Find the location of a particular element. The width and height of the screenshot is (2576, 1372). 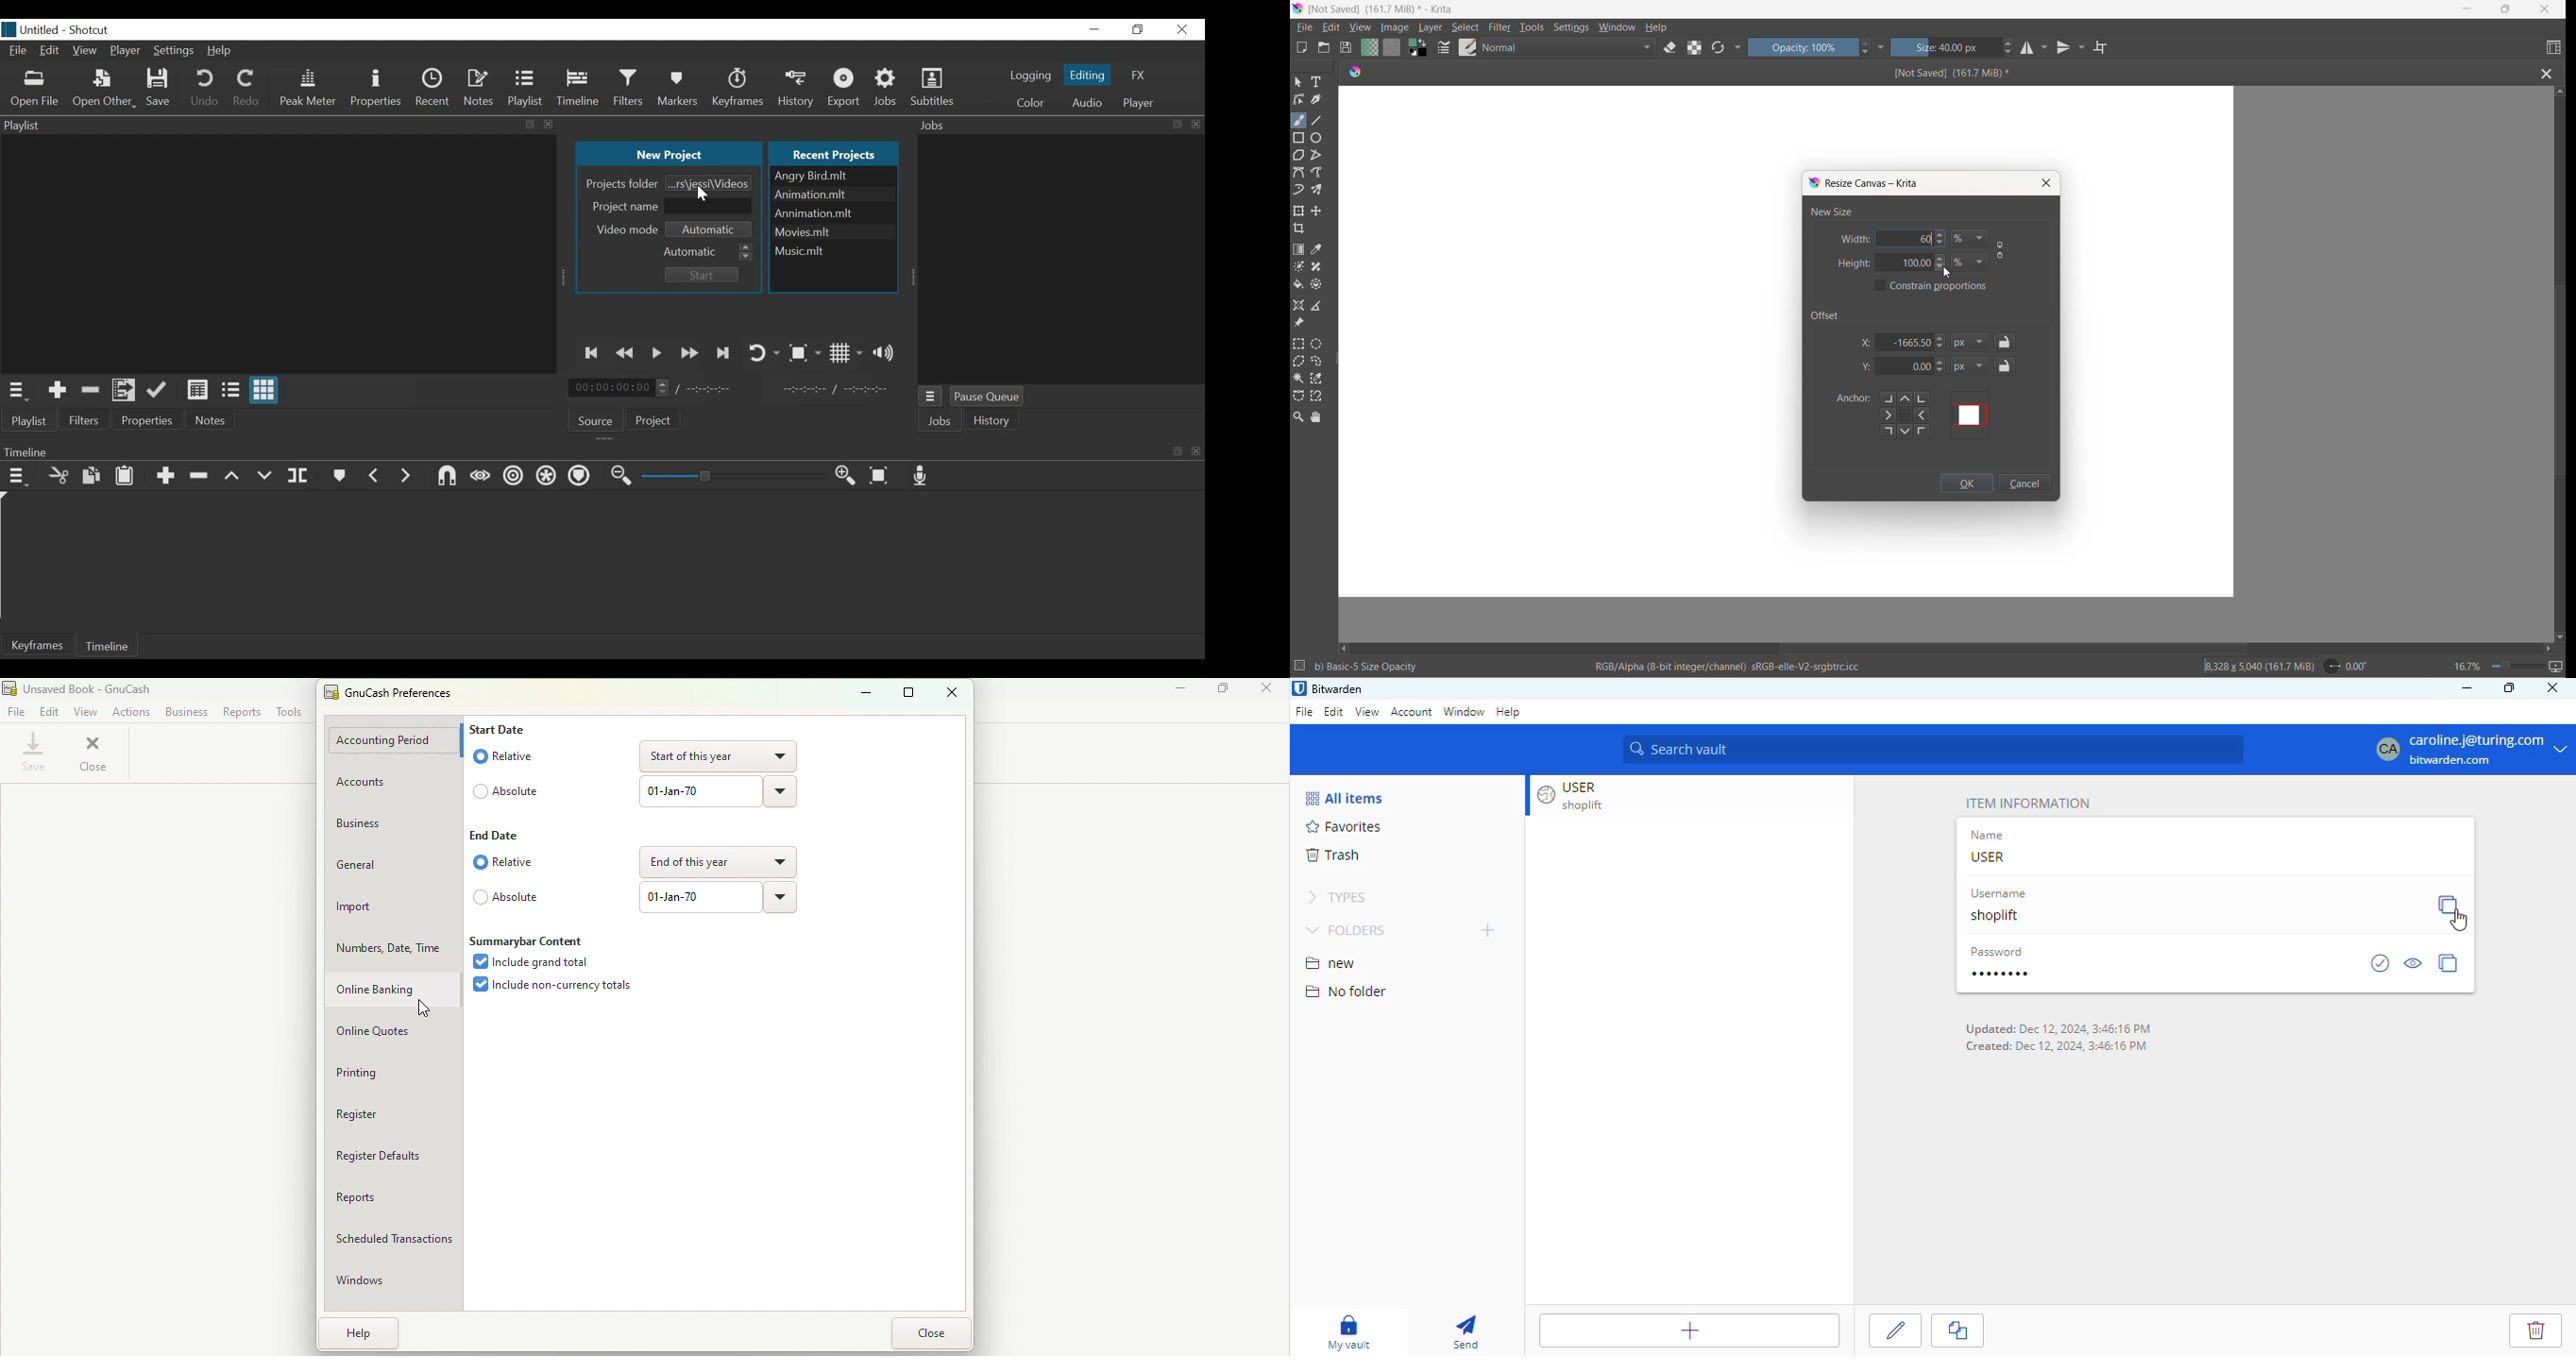

calligraphy is located at coordinates (1316, 100).